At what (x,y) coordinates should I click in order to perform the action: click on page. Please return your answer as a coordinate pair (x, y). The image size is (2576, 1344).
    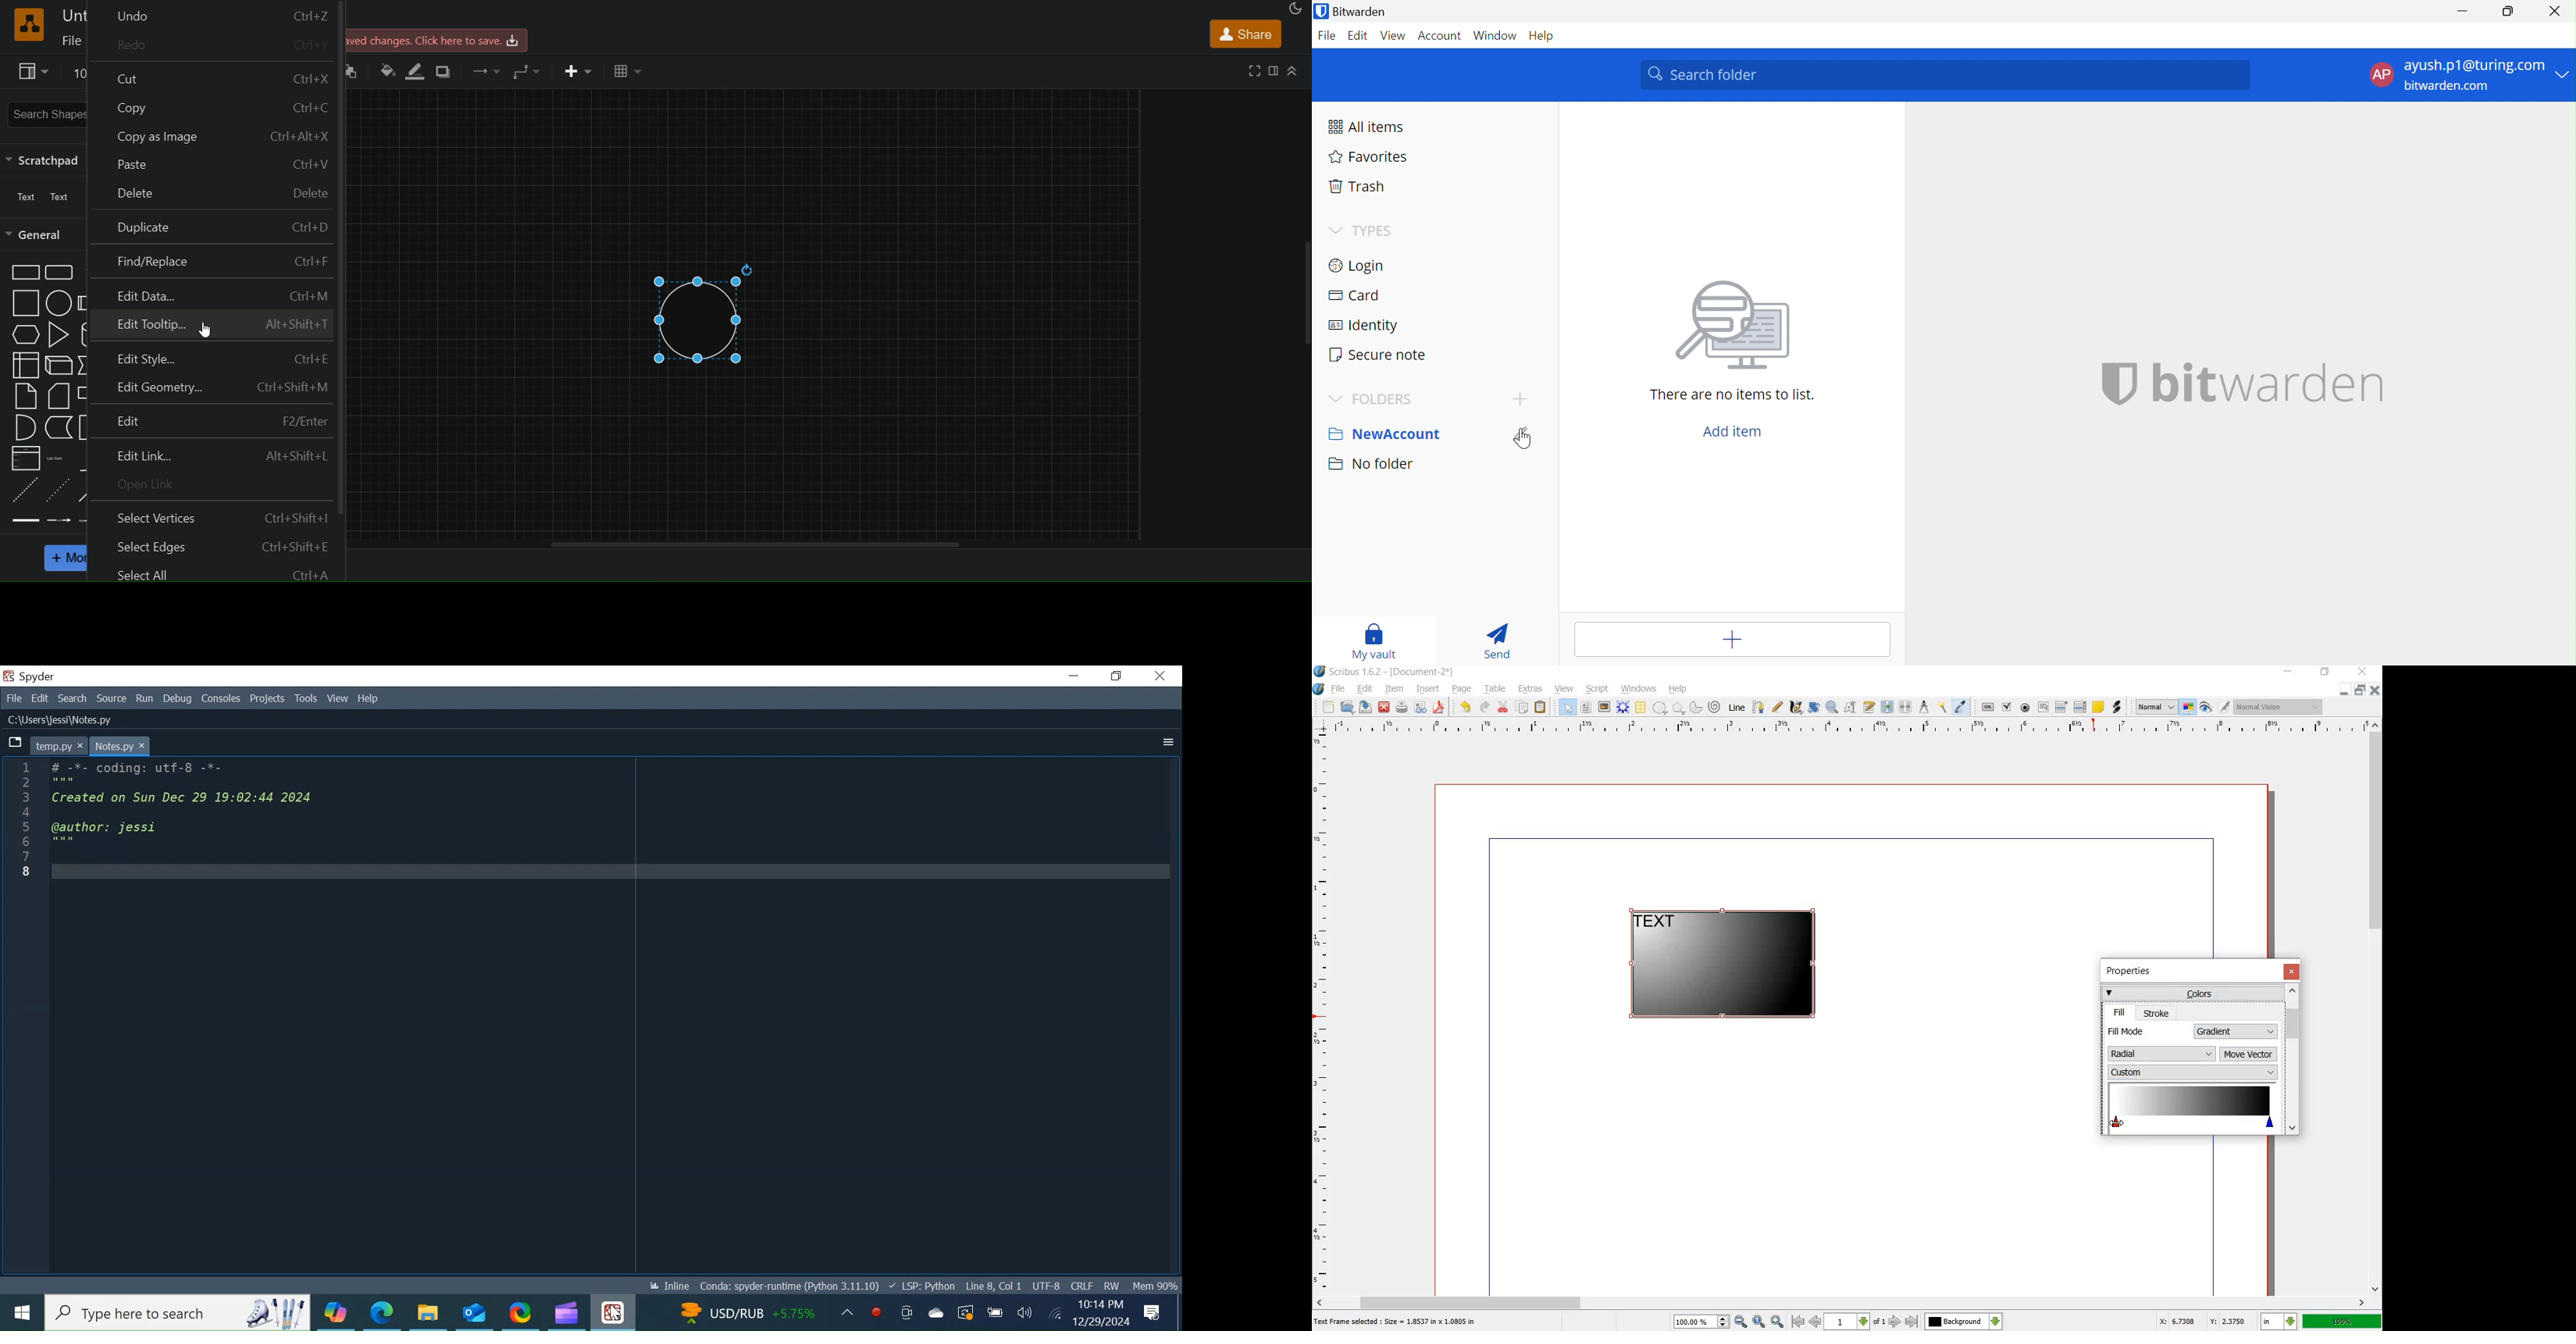
    Looking at the image, I should click on (1462, 690).